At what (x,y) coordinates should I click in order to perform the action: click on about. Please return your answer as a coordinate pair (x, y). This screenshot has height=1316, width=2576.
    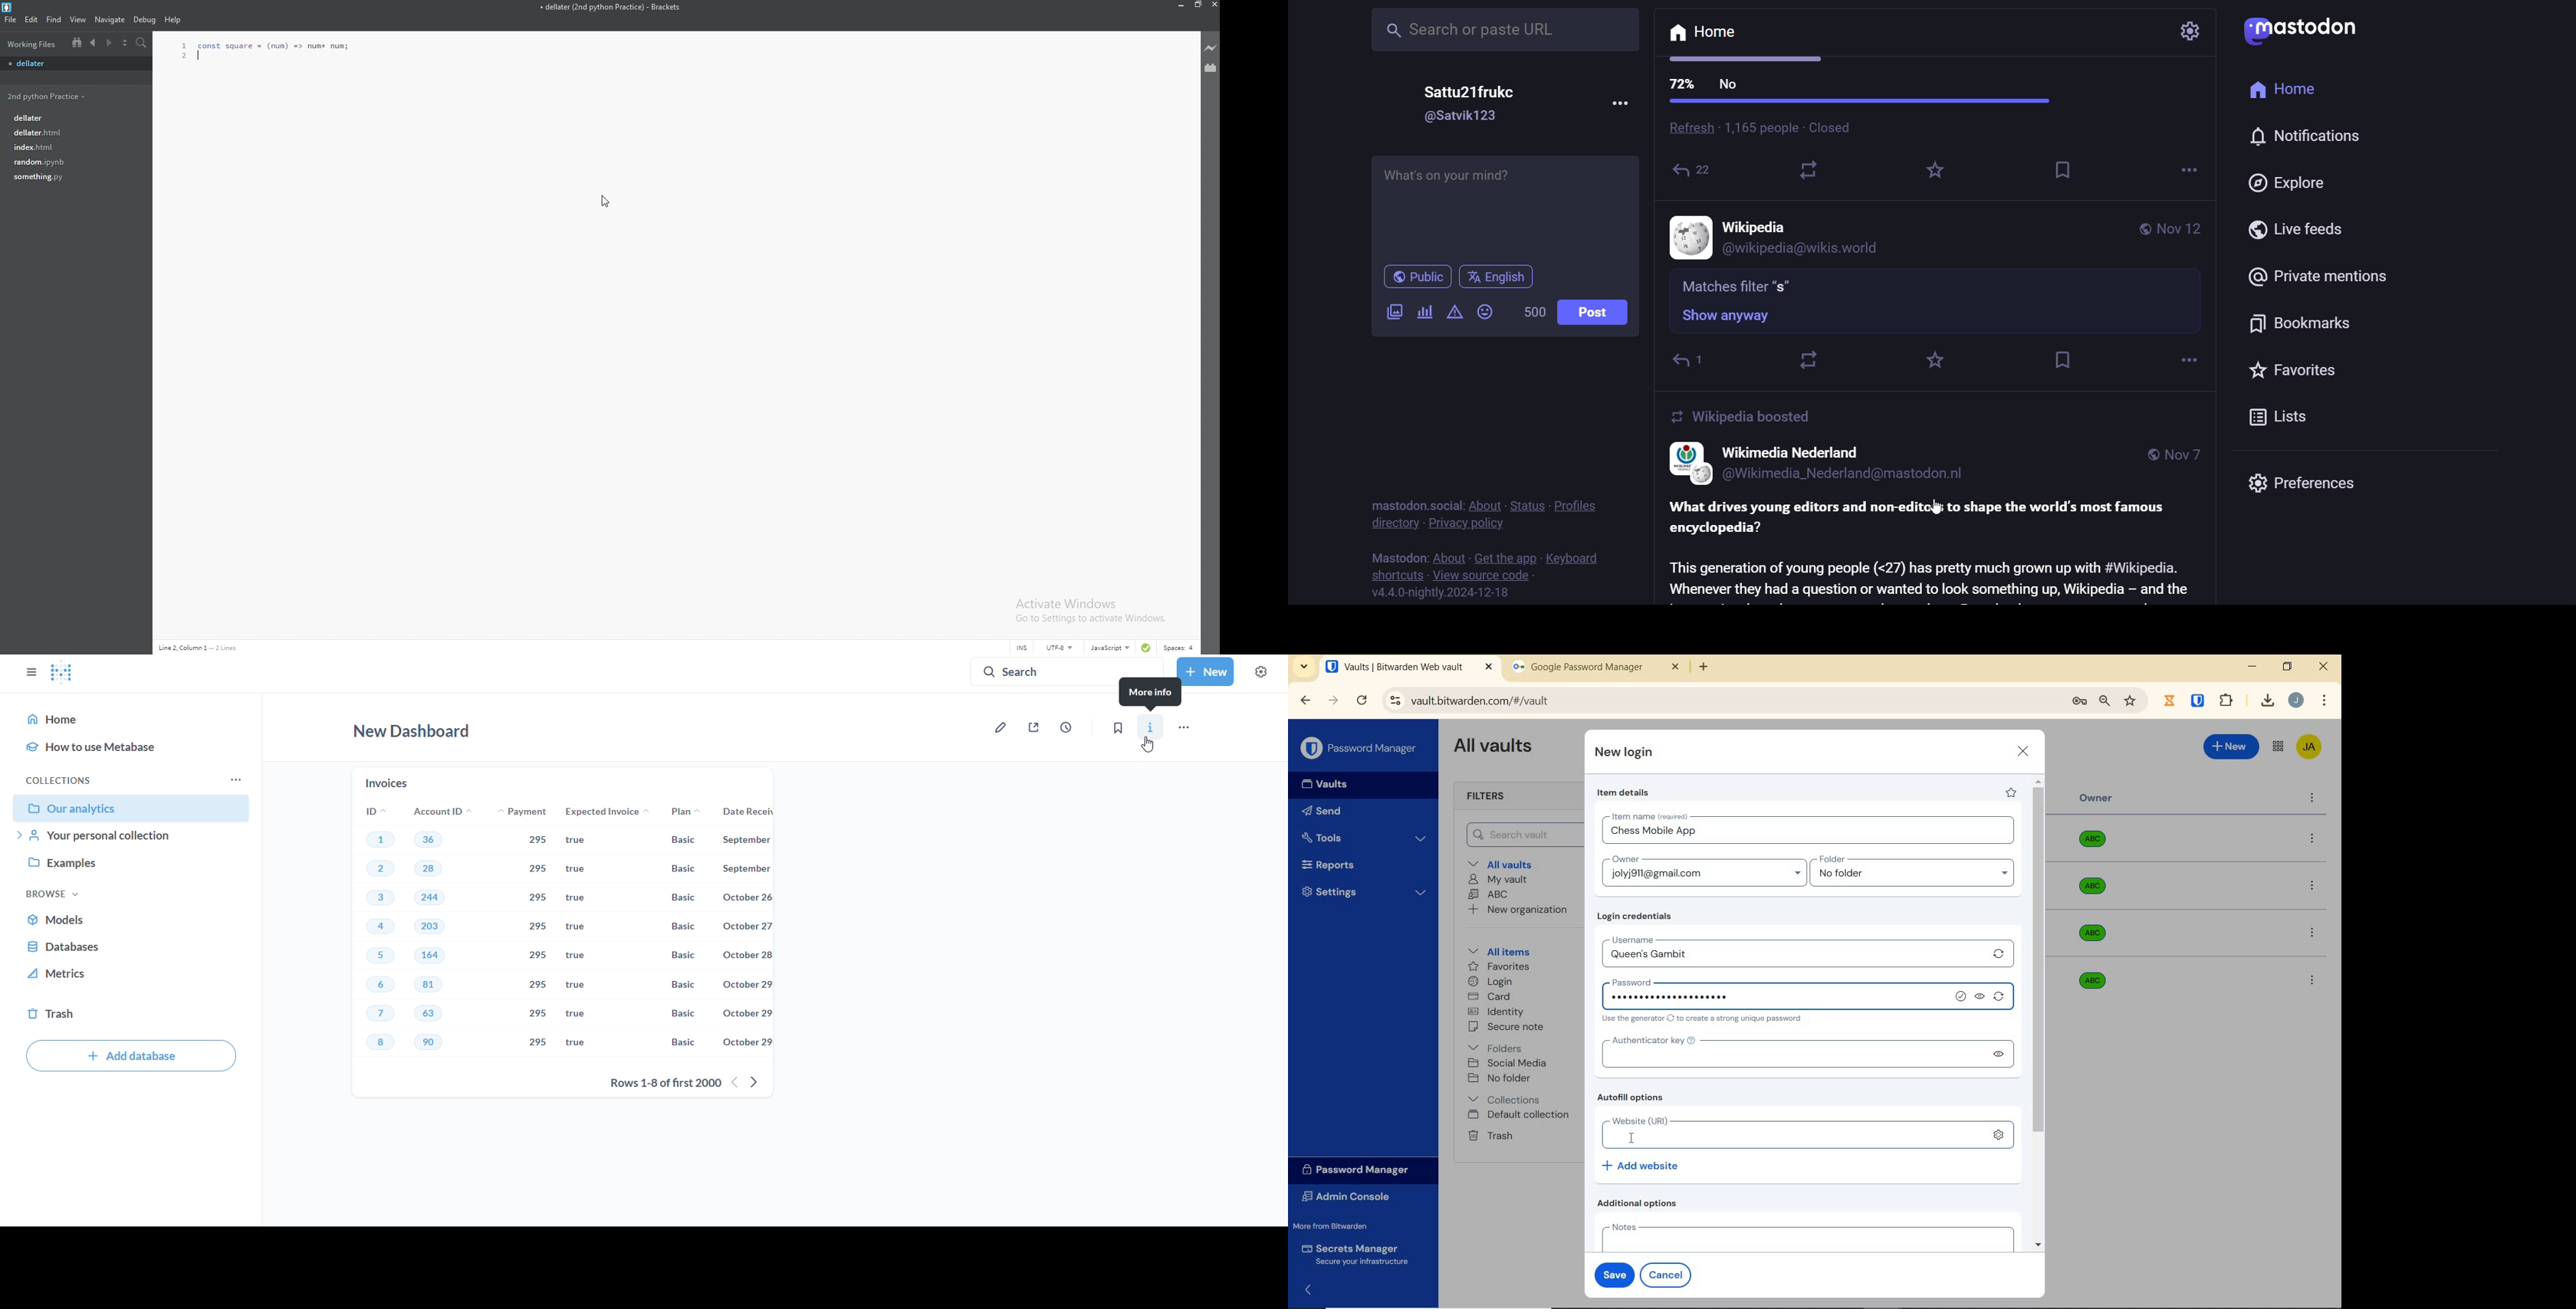
    Looking at the image, I should click on (1447, 556).